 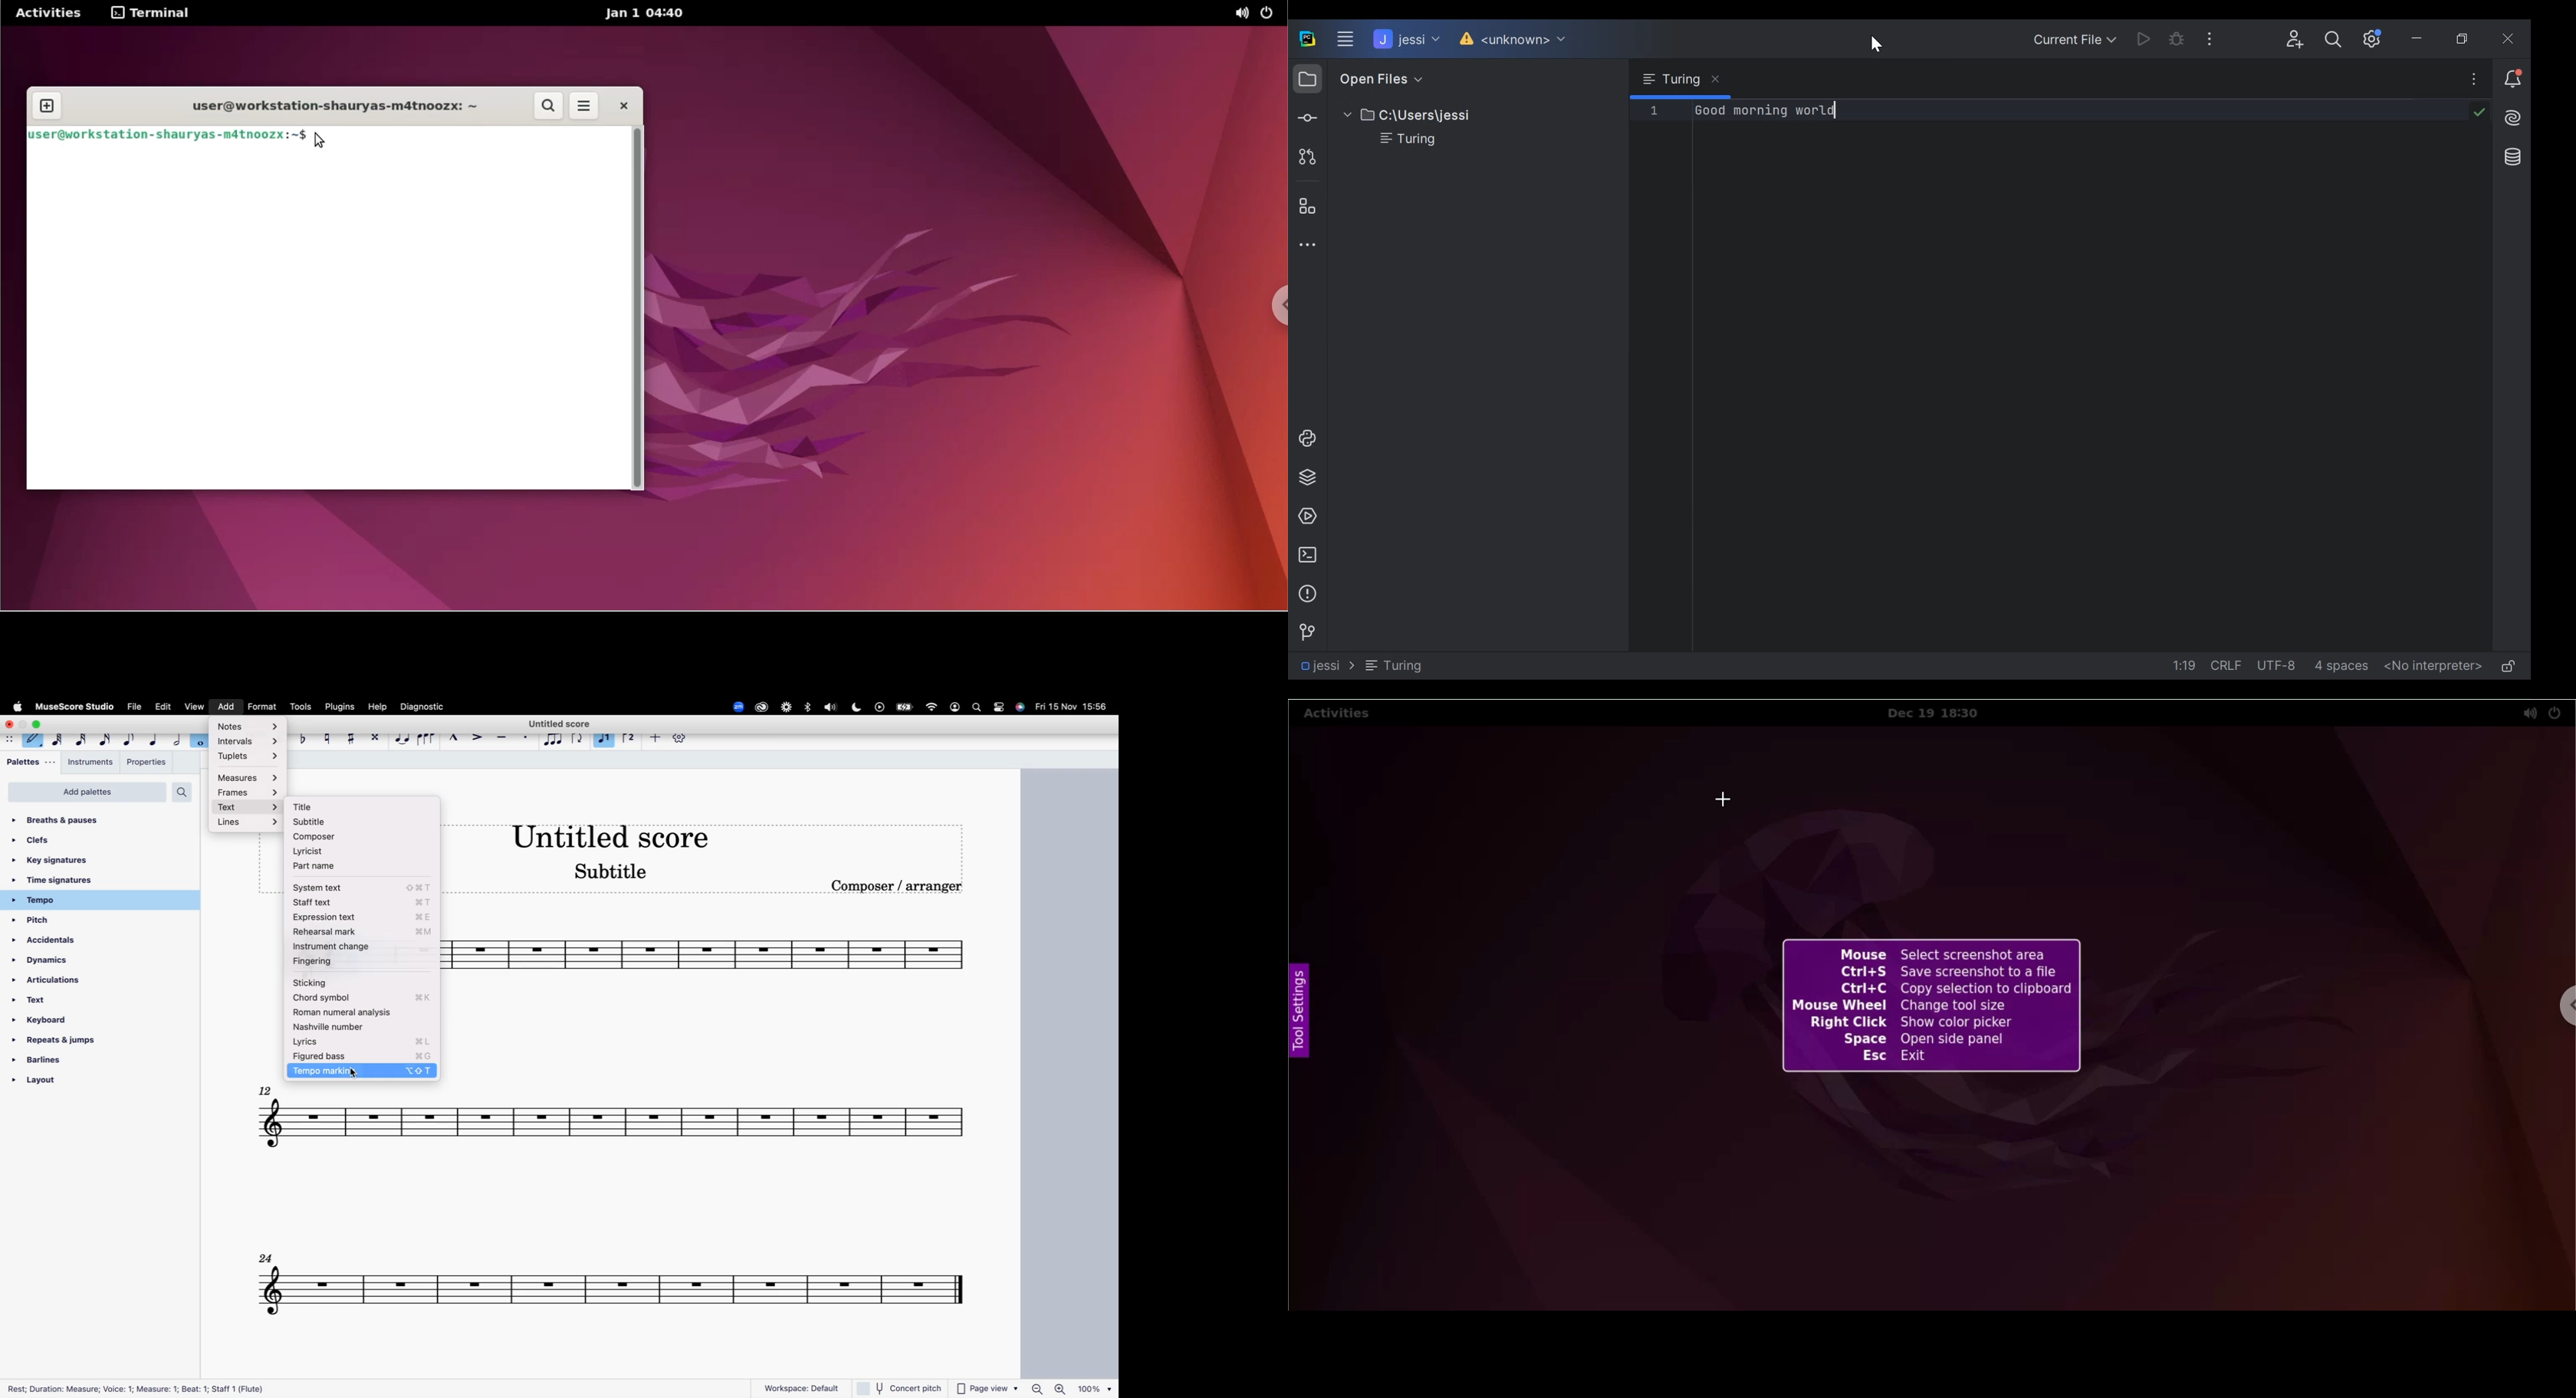 I want to click on user@workstation-shauryas-m4tnoozx: ~, so click(x=327, y=107).